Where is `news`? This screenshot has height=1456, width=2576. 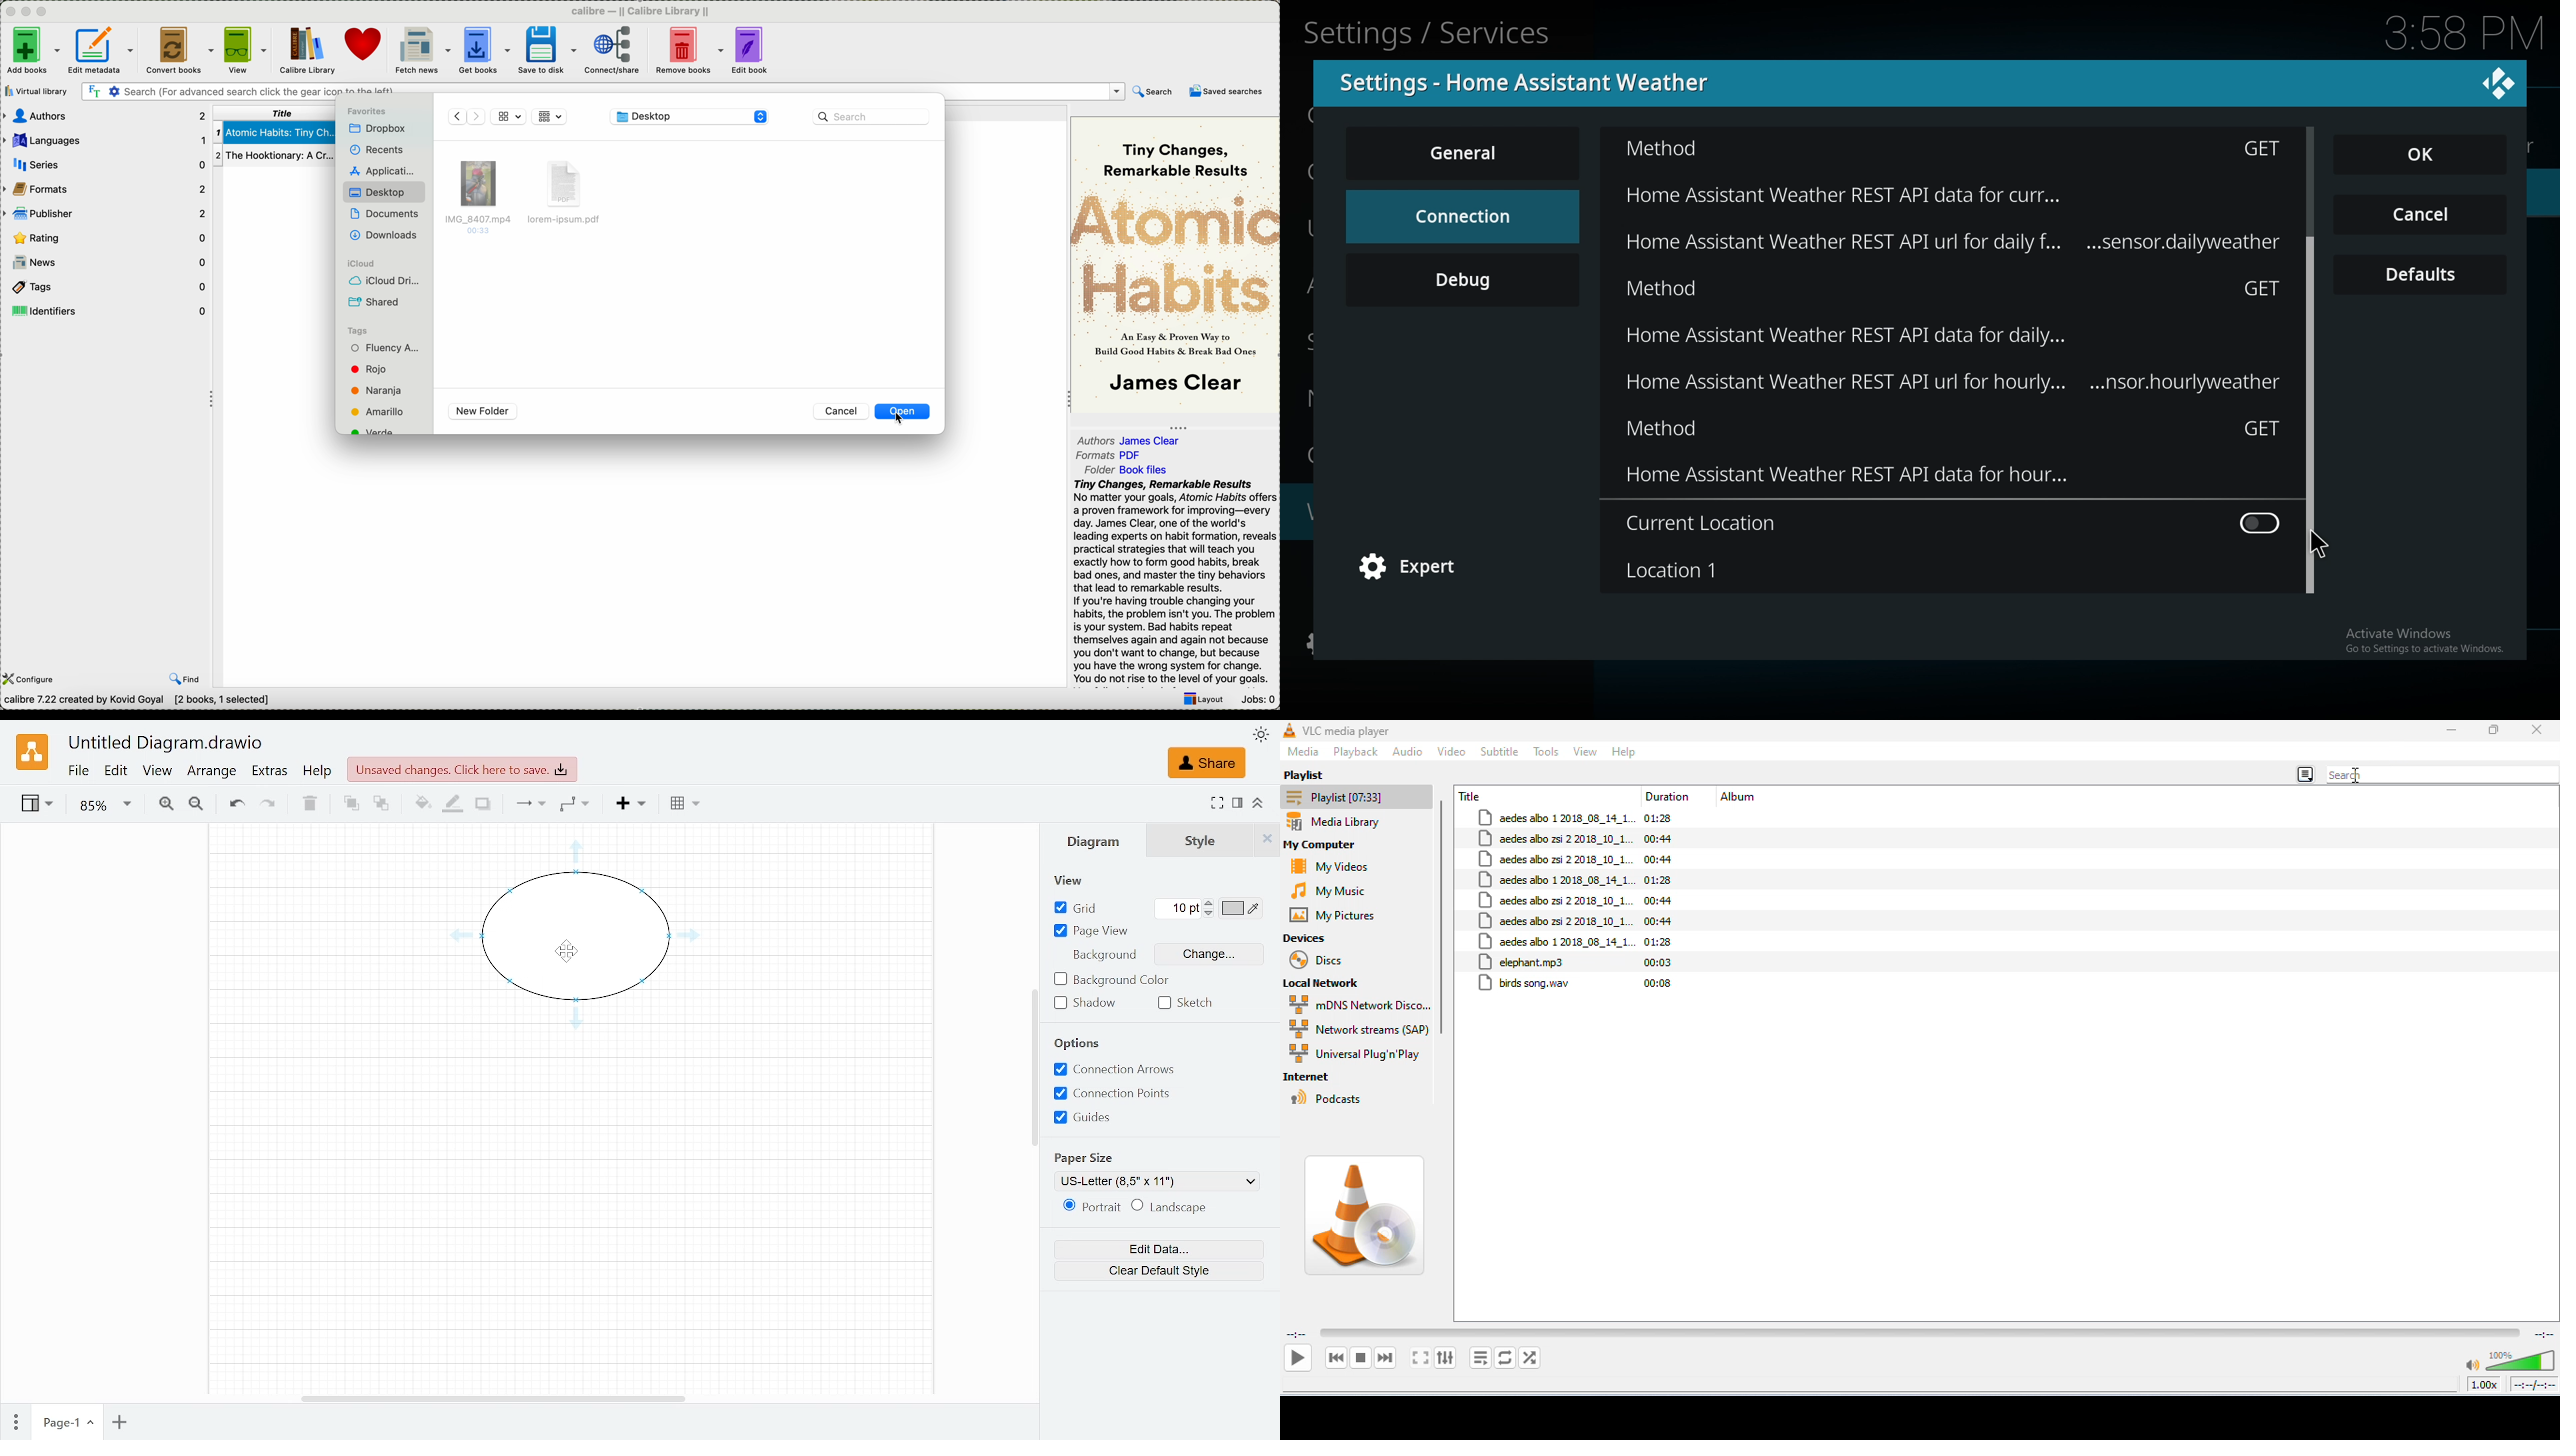
news is located at coordinates (110, 262).